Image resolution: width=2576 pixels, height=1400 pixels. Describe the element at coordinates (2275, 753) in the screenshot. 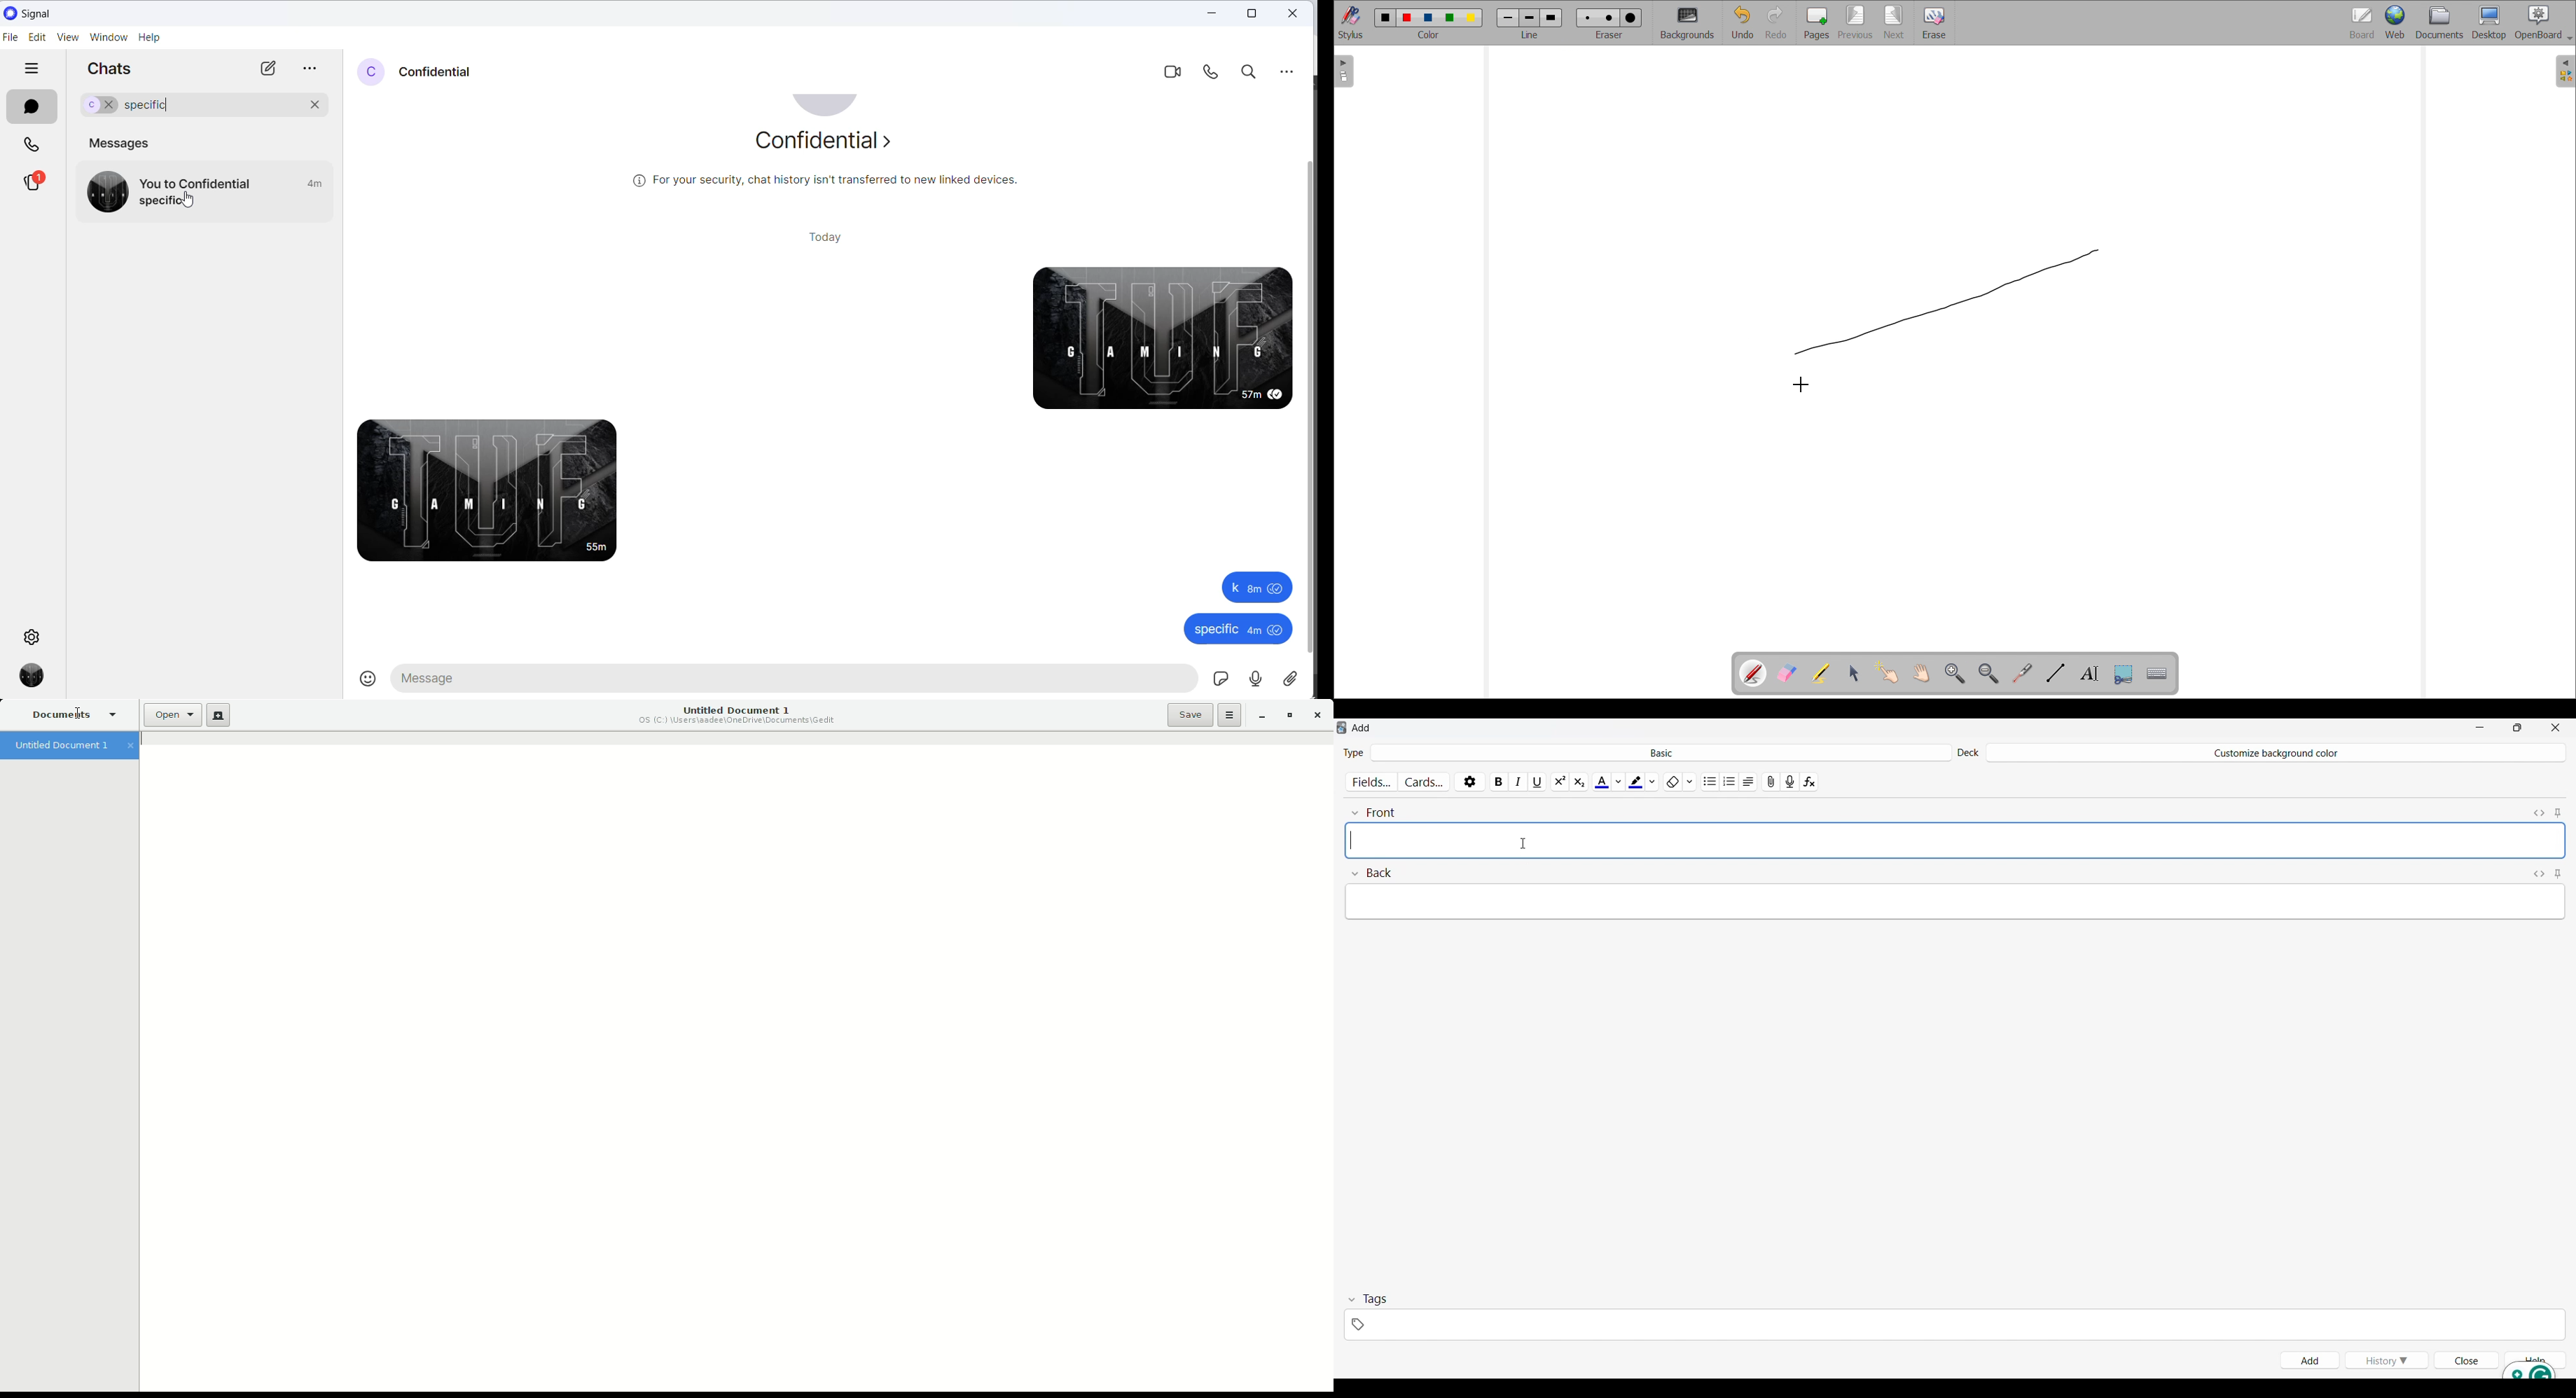

I see `Deck name changed` at that location.